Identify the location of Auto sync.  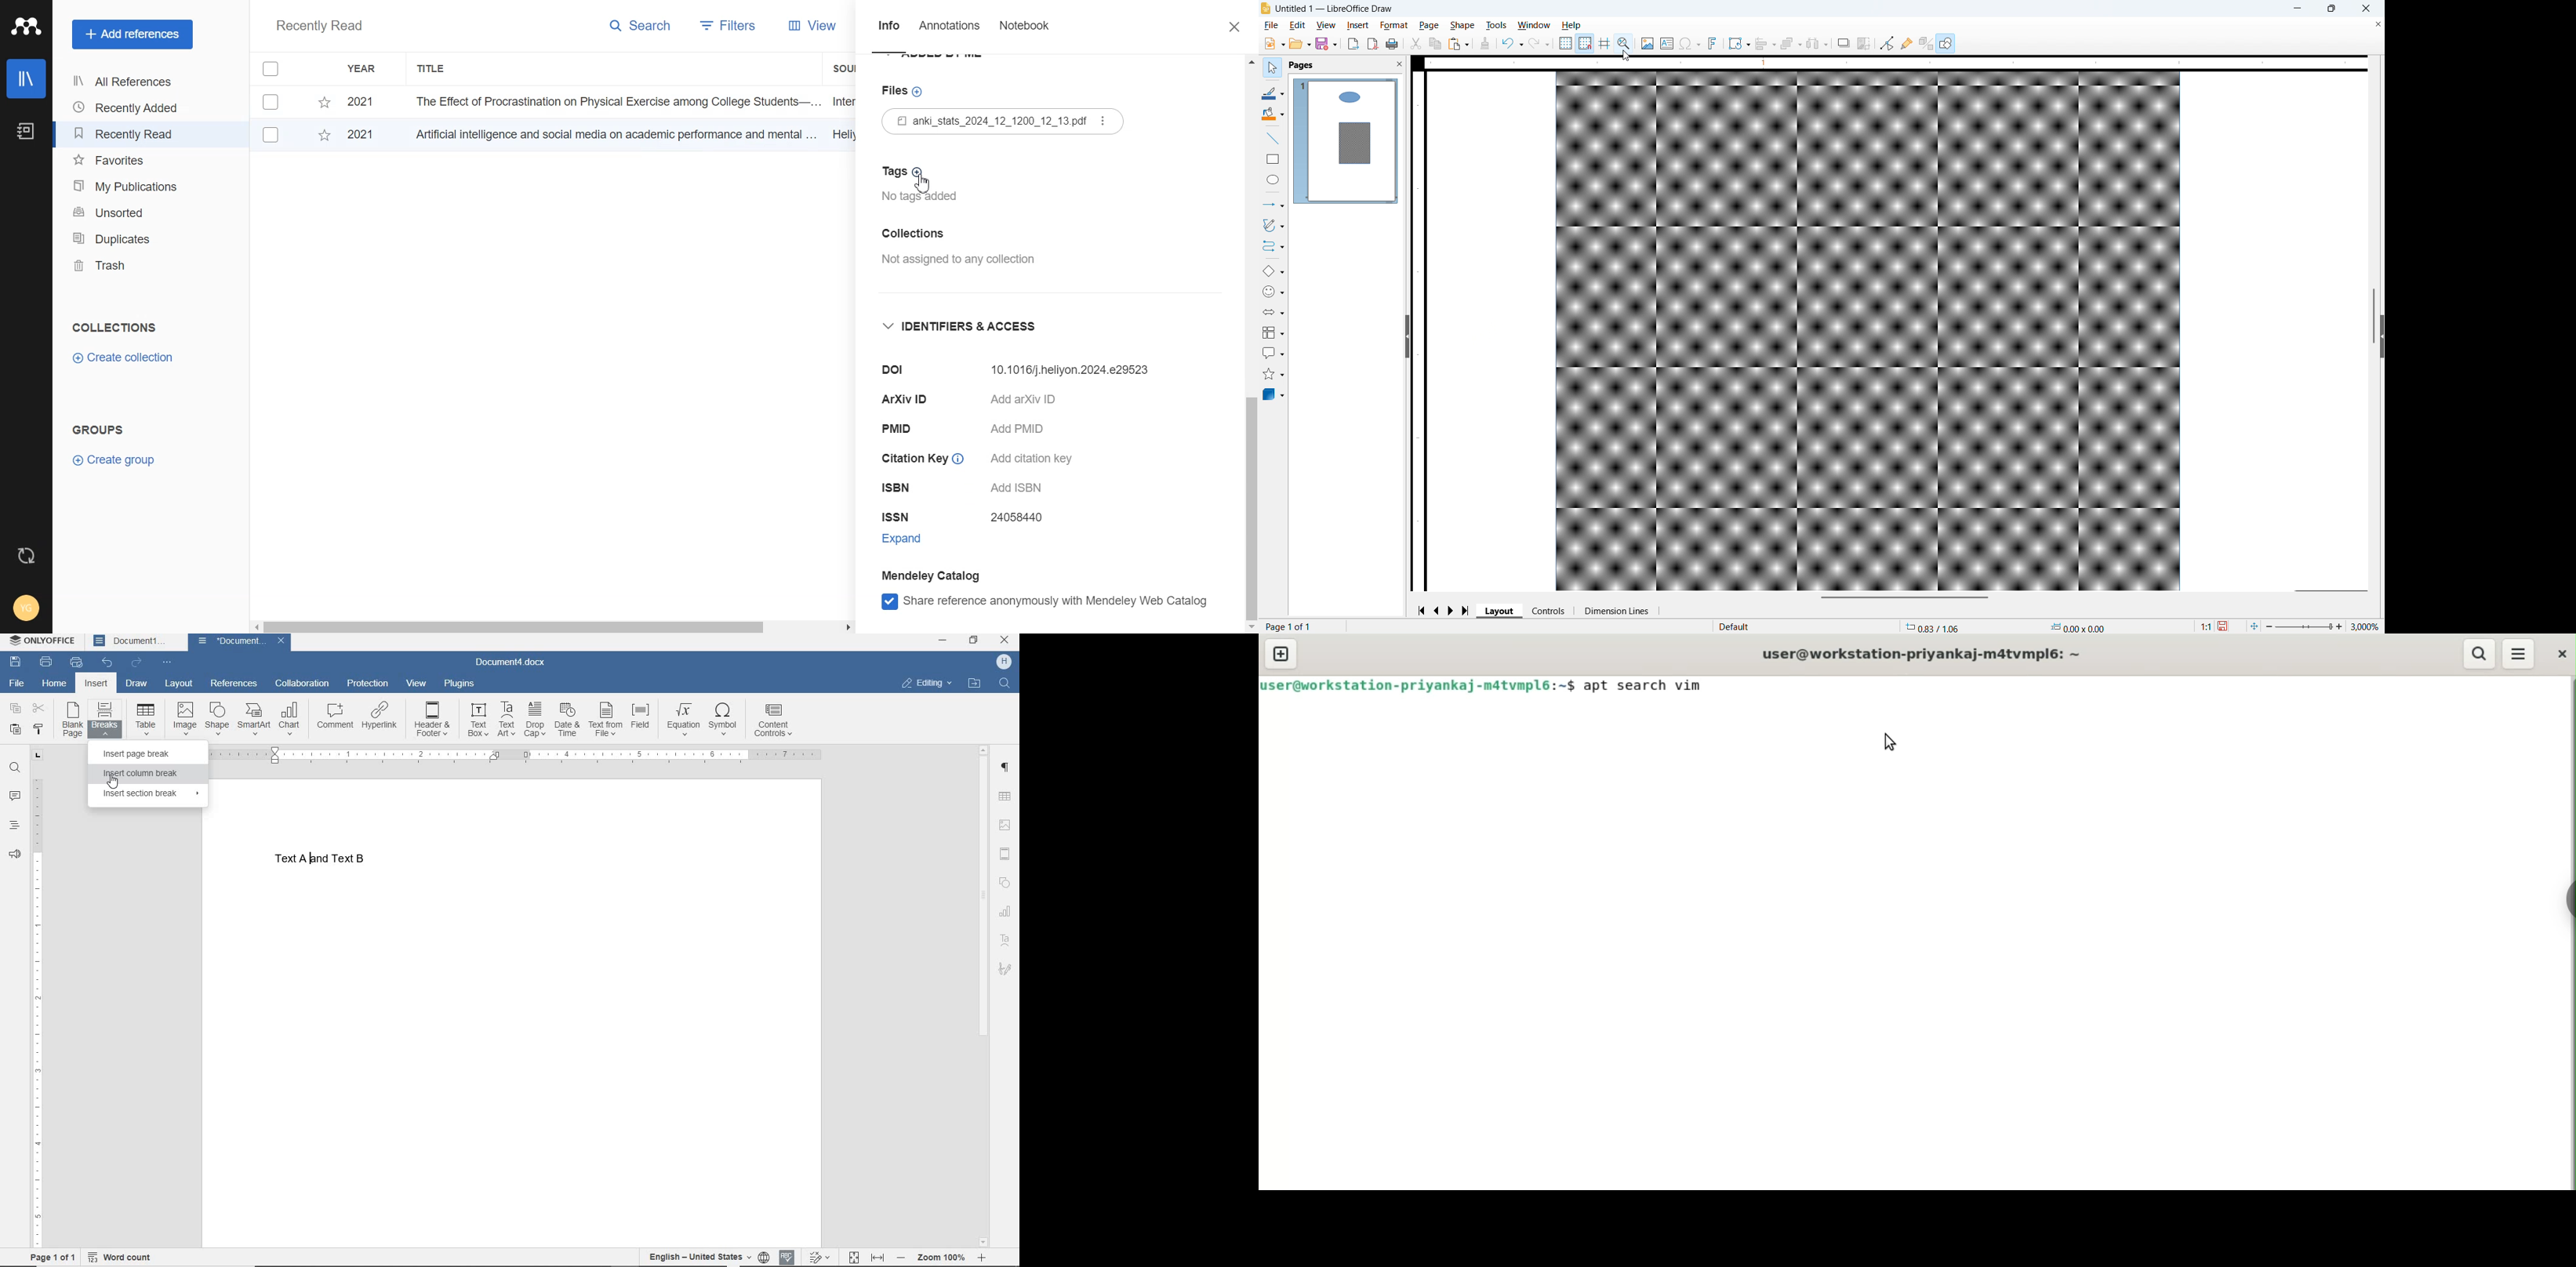
(24, 555).